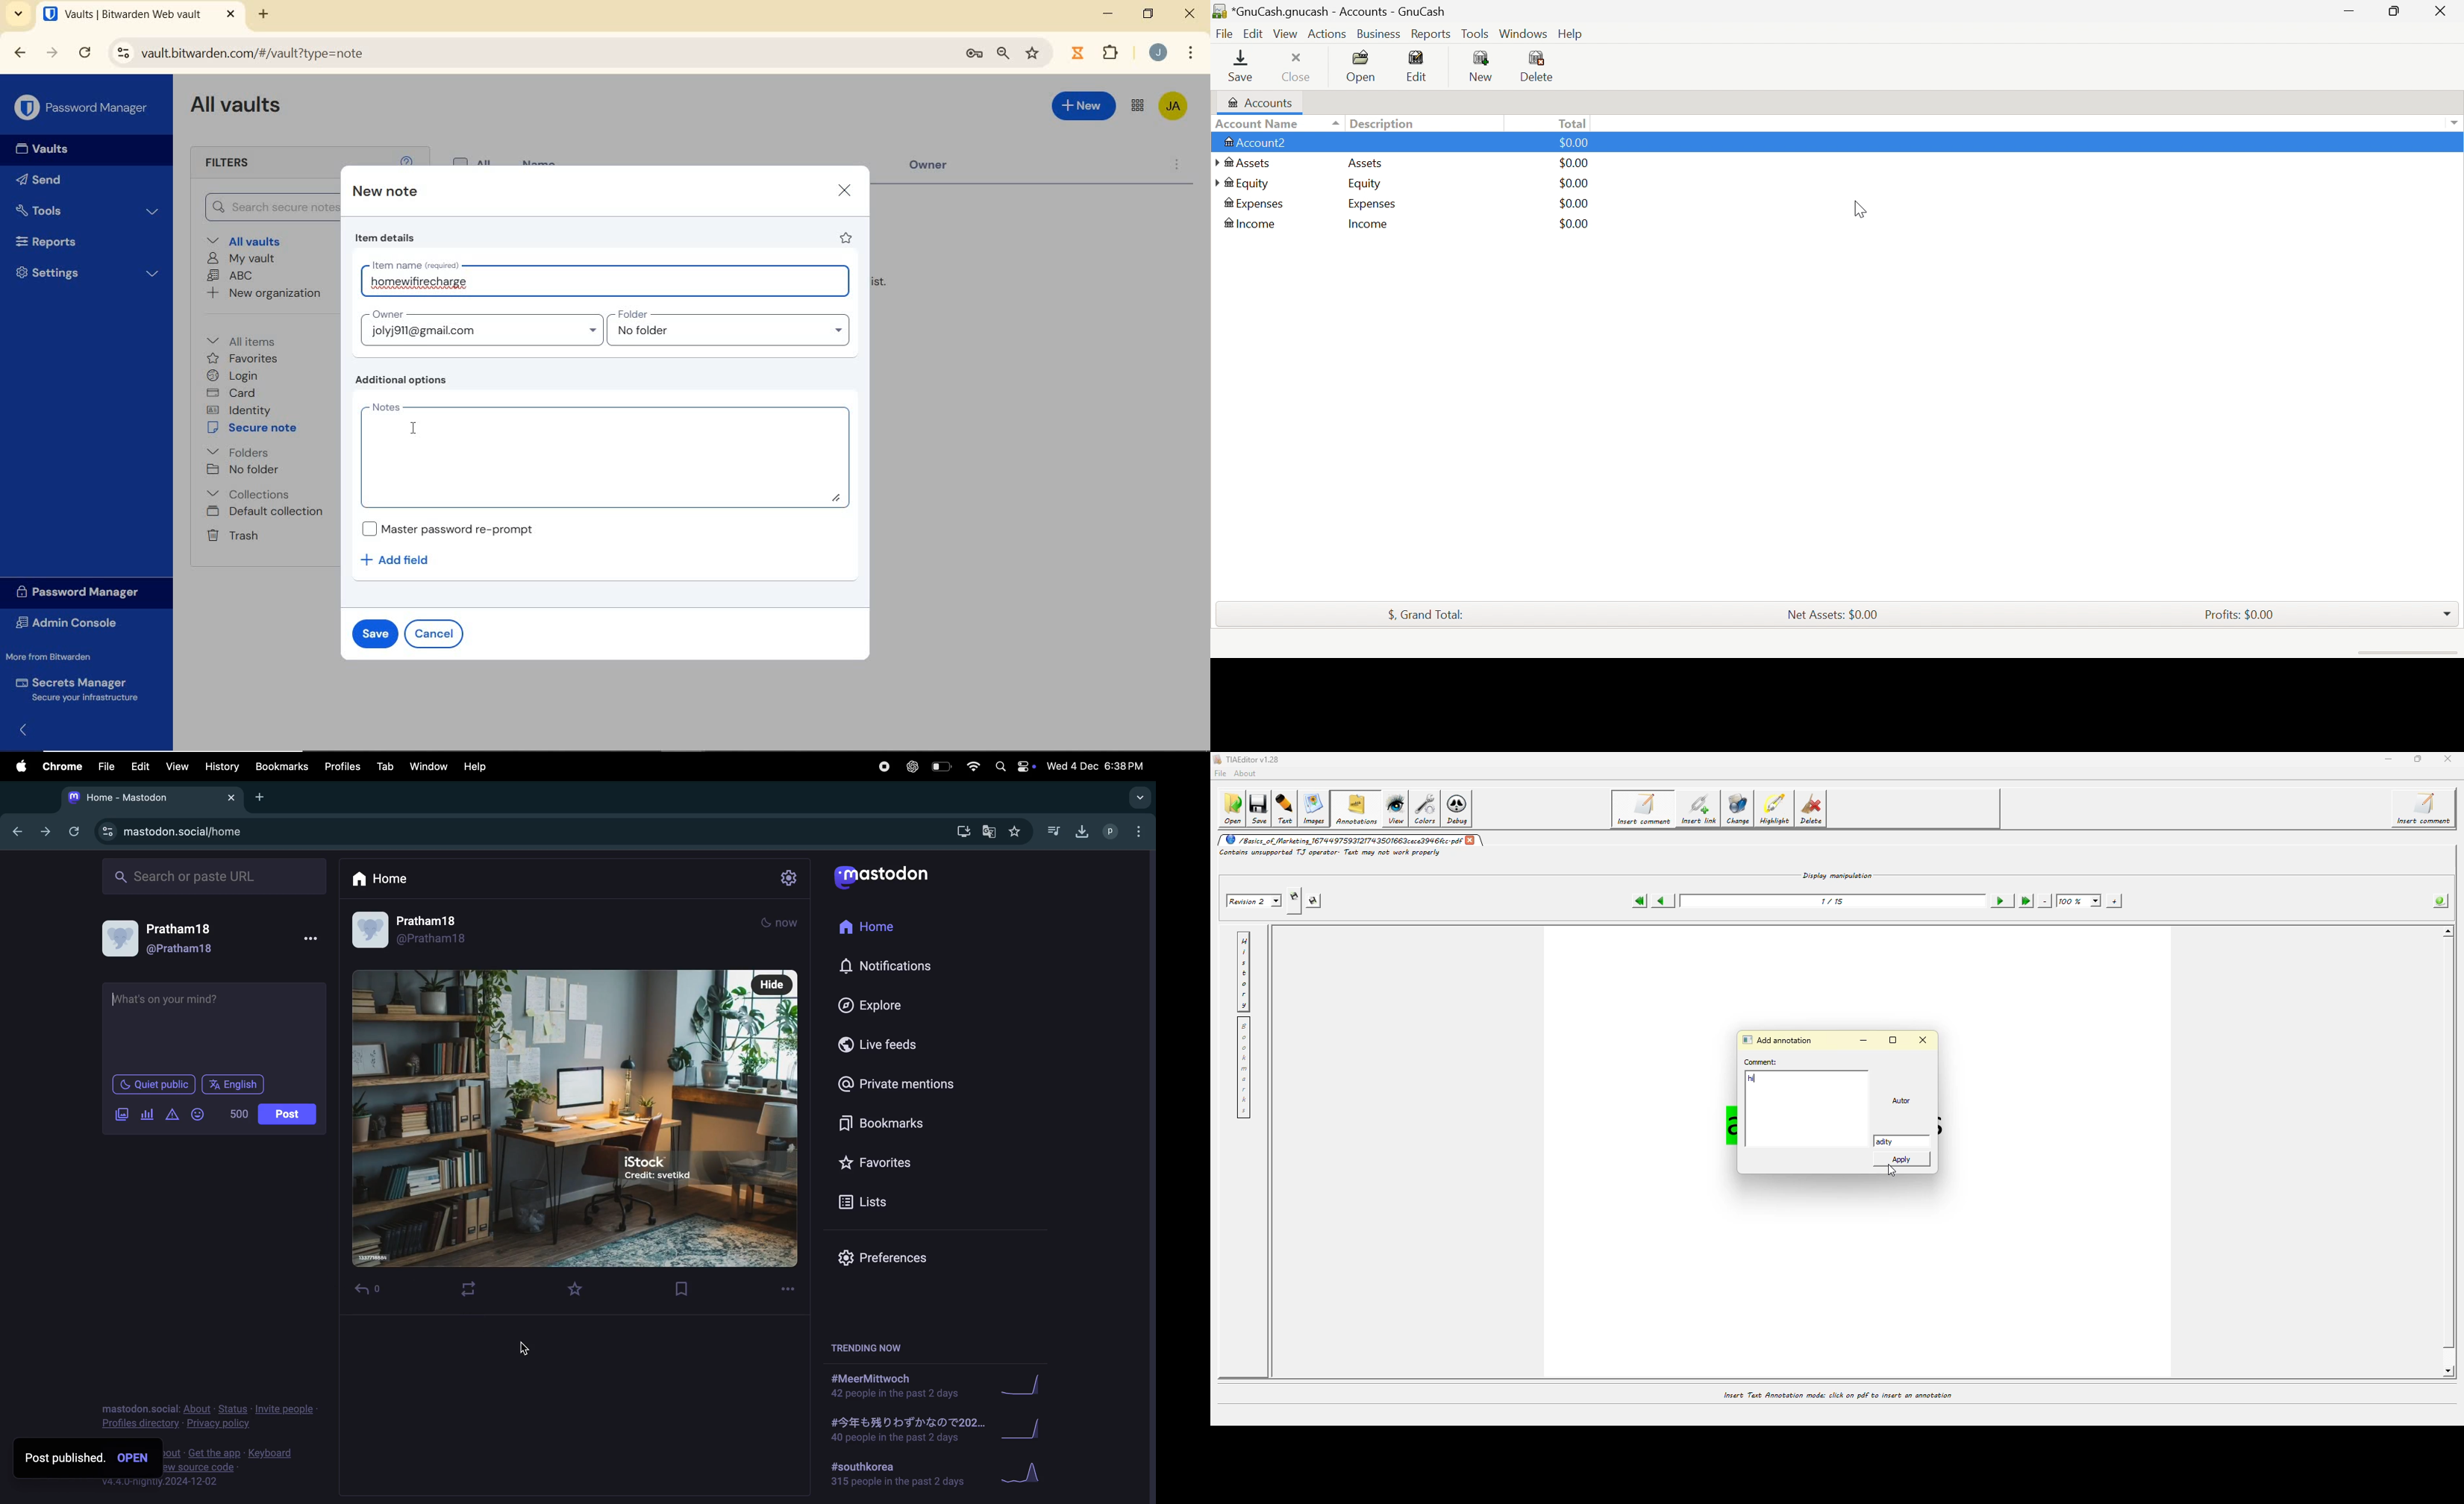  Describe the element at coordinates (1028, 1383) in the screenshot. I see `Graph` at that location.